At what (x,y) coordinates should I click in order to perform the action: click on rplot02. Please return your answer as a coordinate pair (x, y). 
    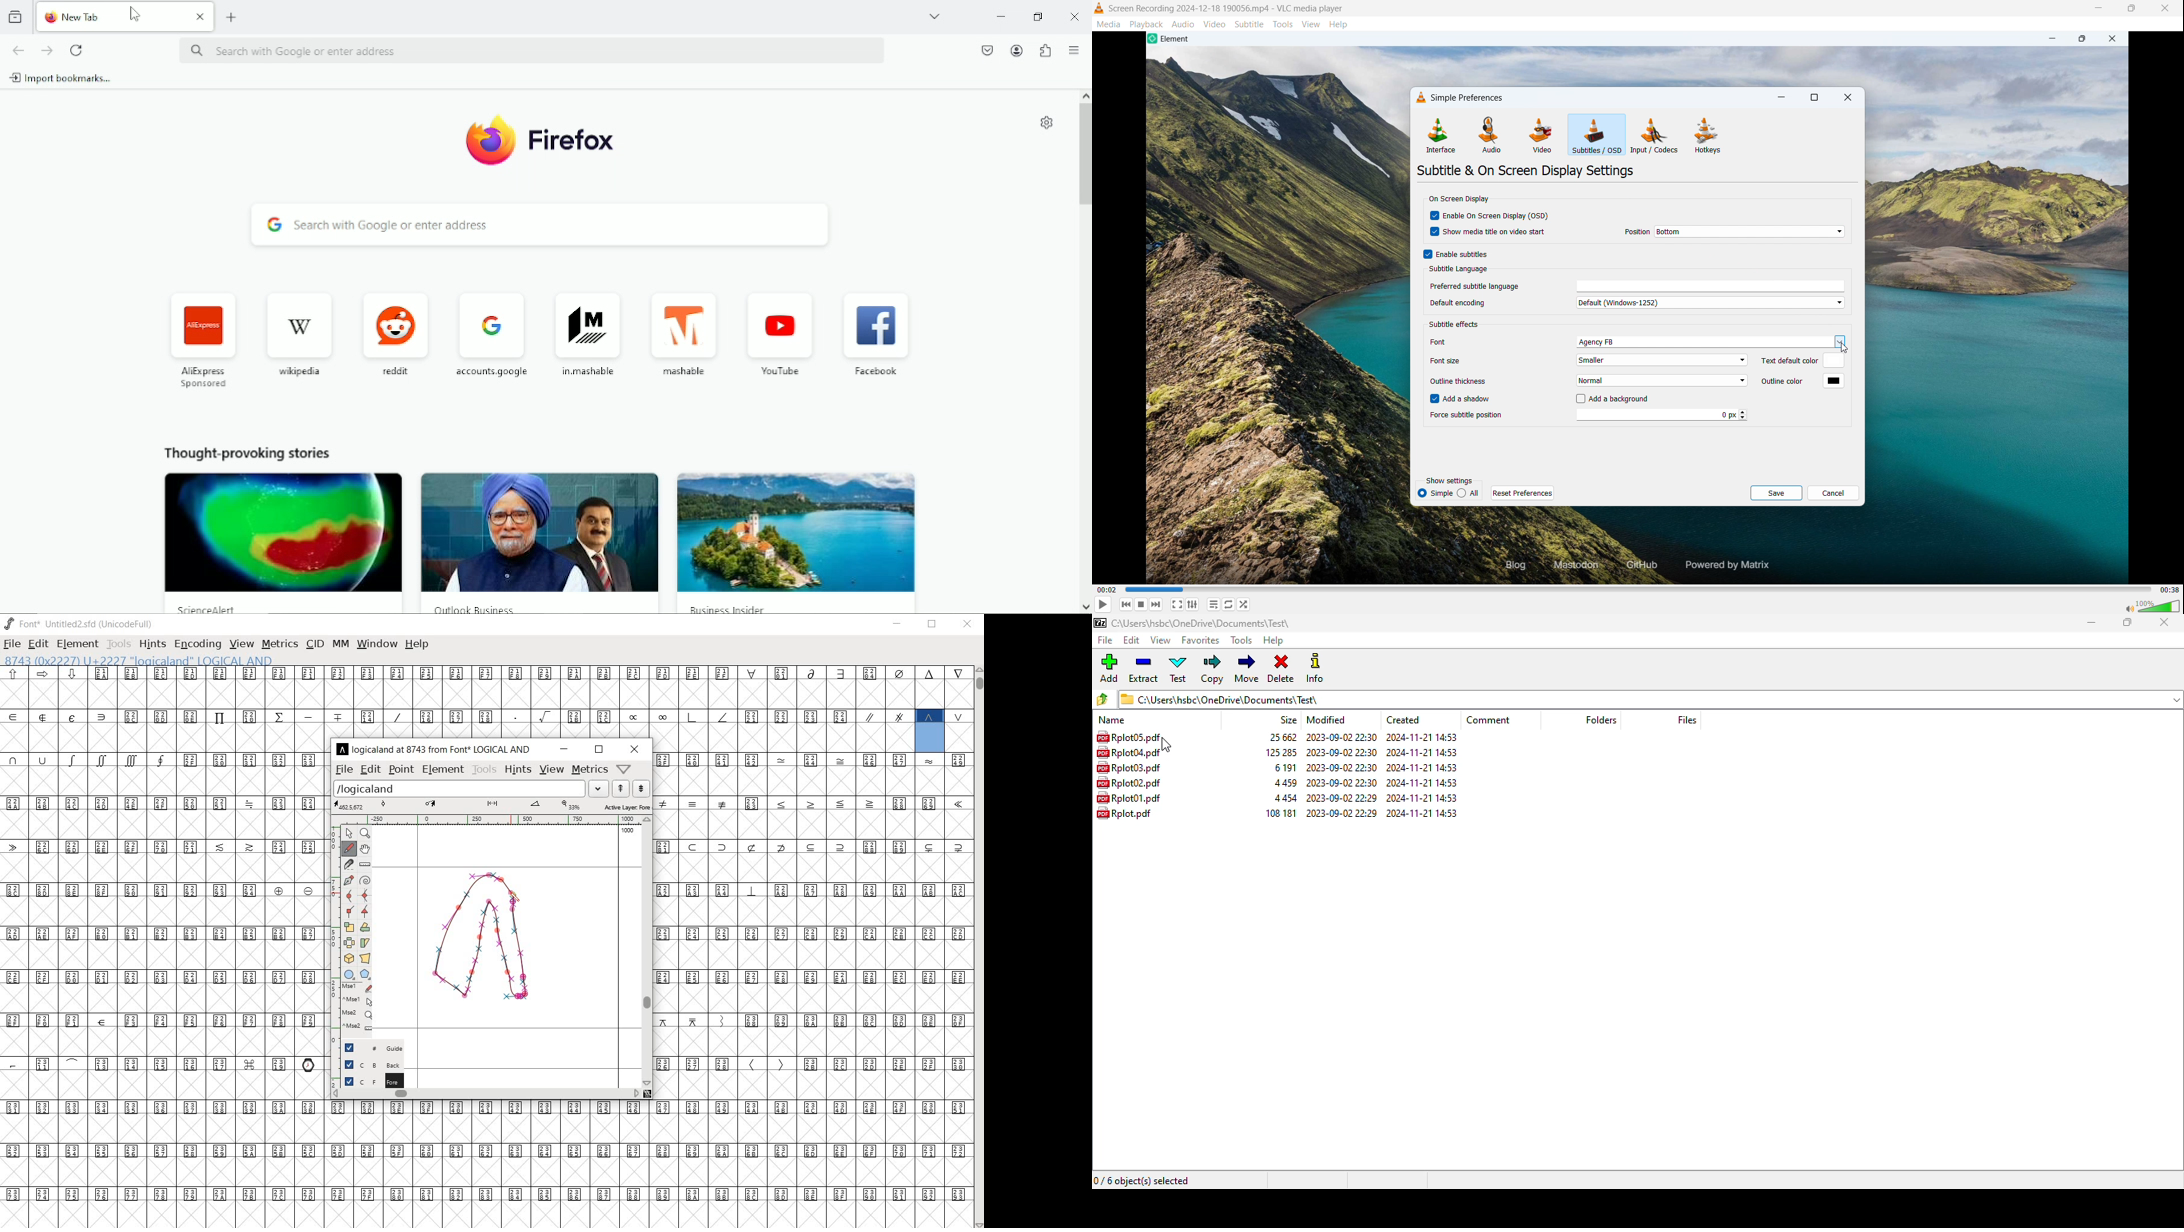
    Looking at the image, I should click on (1129, 783).